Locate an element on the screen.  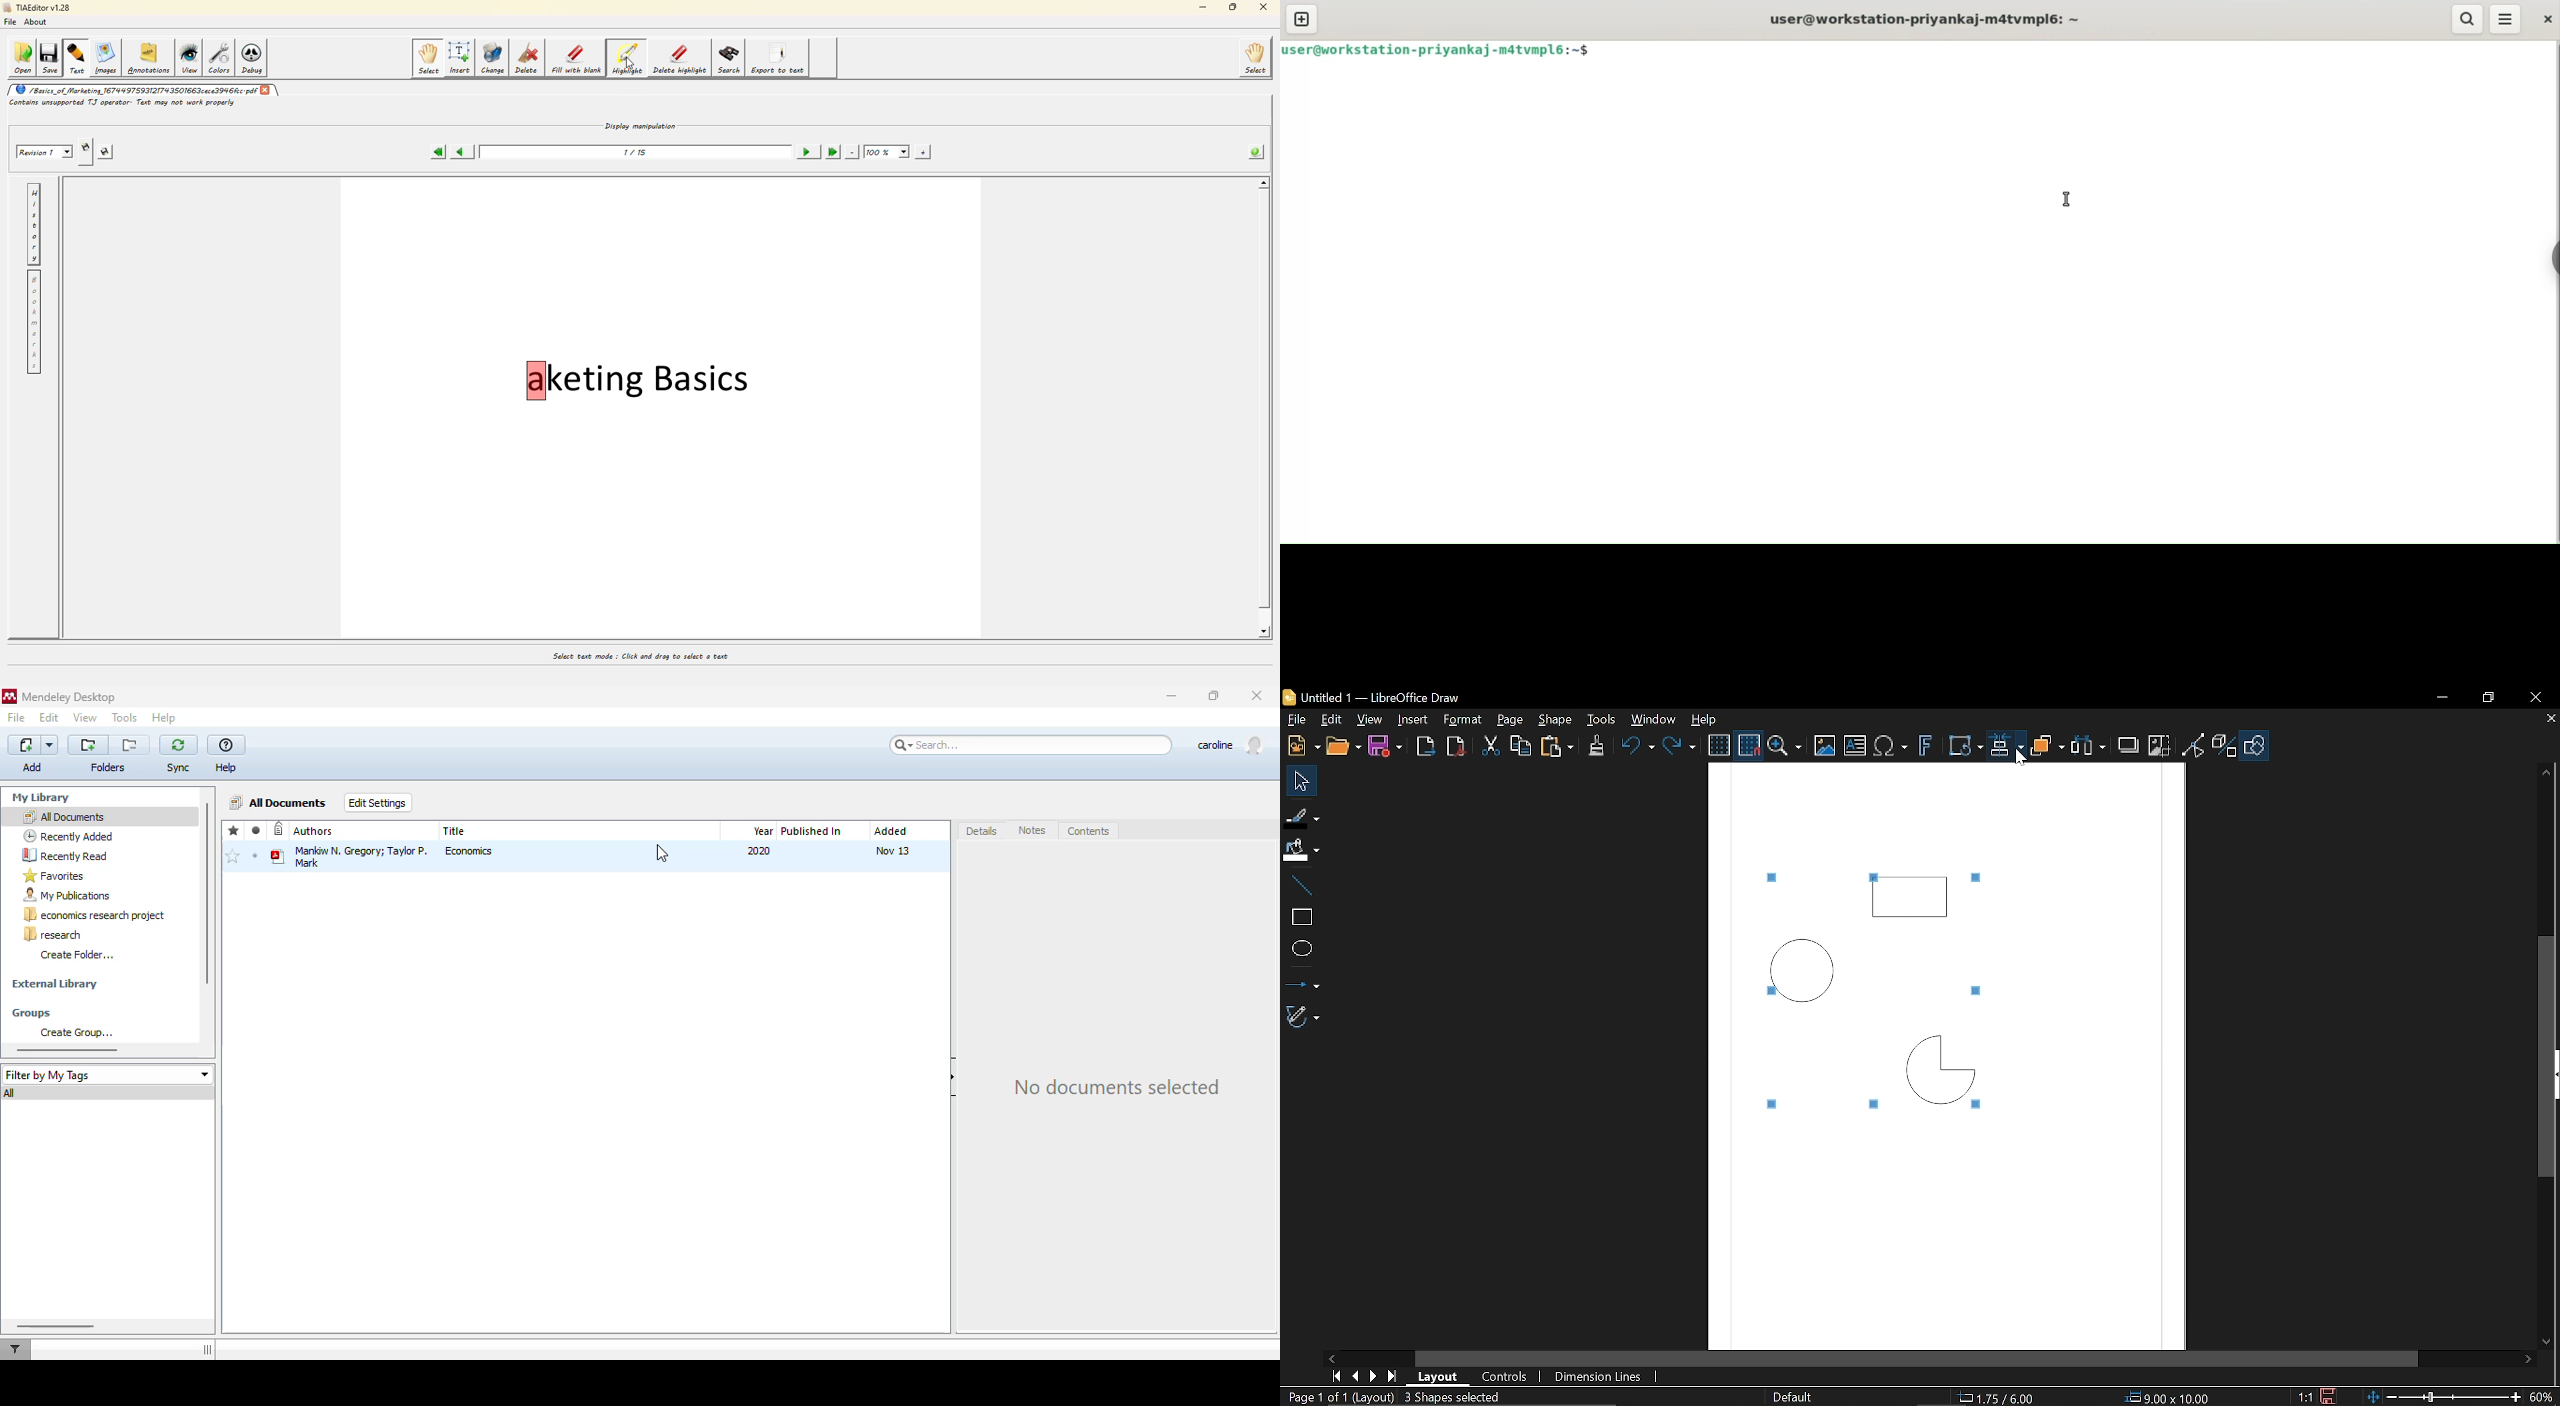
Tiny square marked around the selected objects is located at coordinates (1776, 877).